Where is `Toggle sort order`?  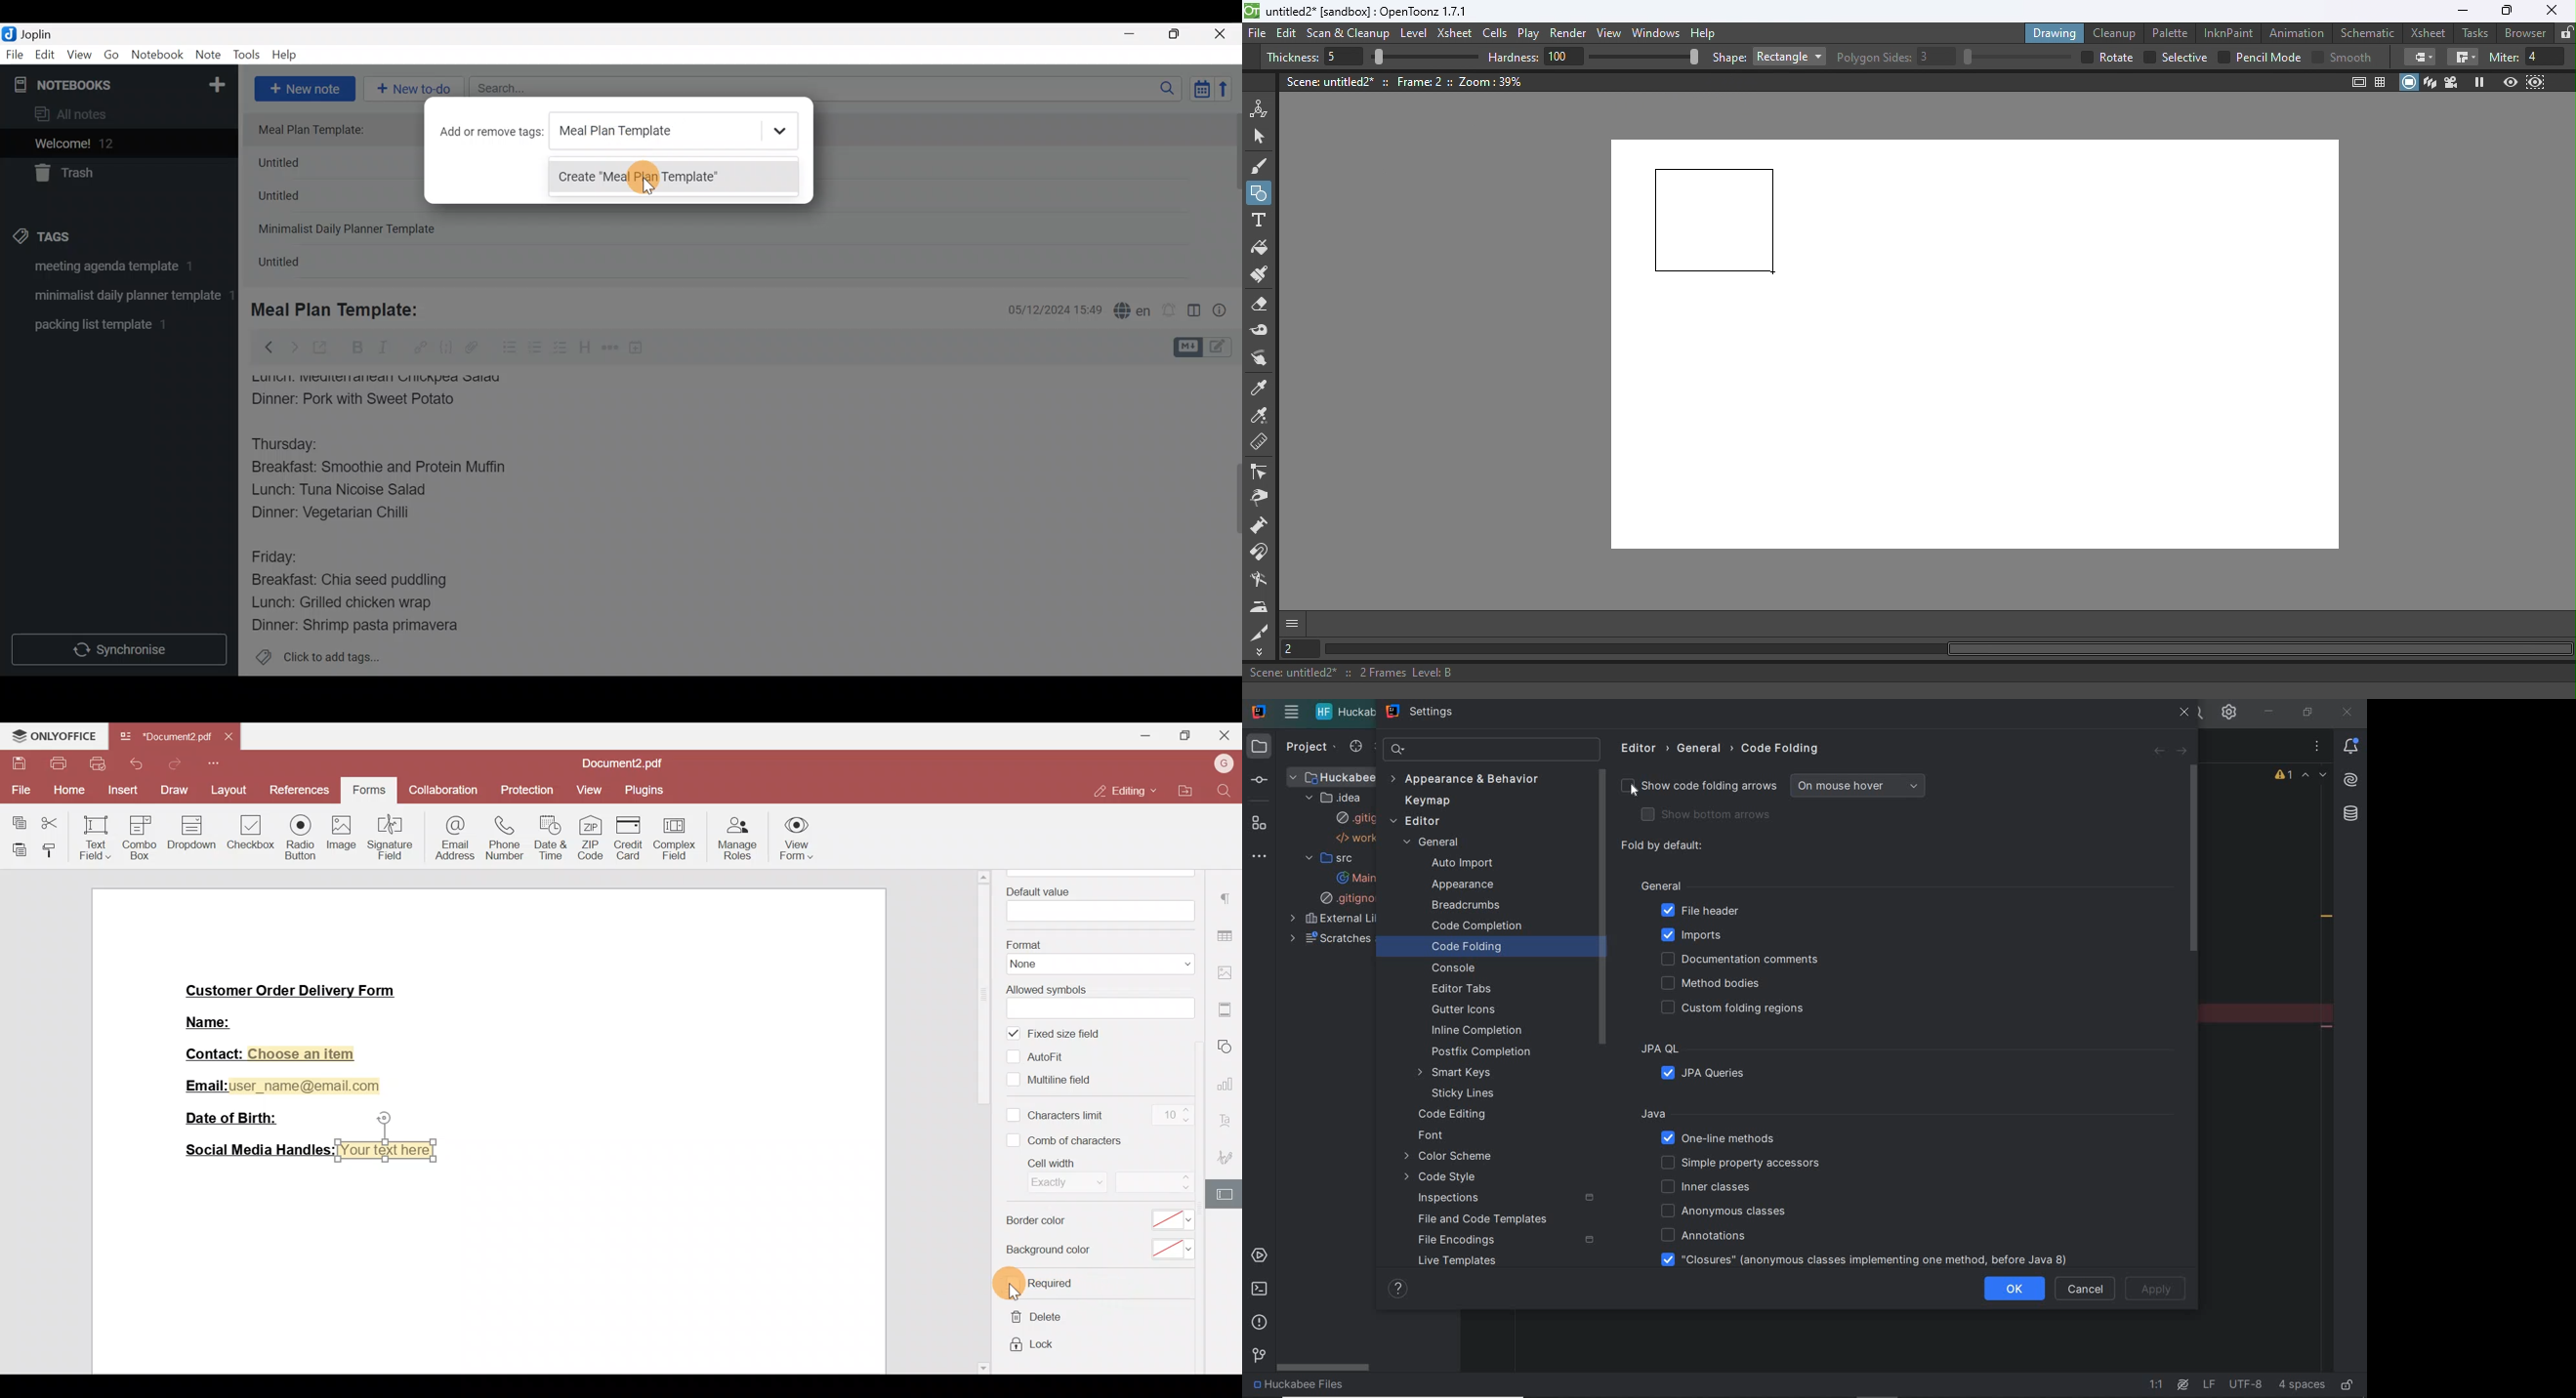 Toggle sort order is located at coordinates (1202, 89).